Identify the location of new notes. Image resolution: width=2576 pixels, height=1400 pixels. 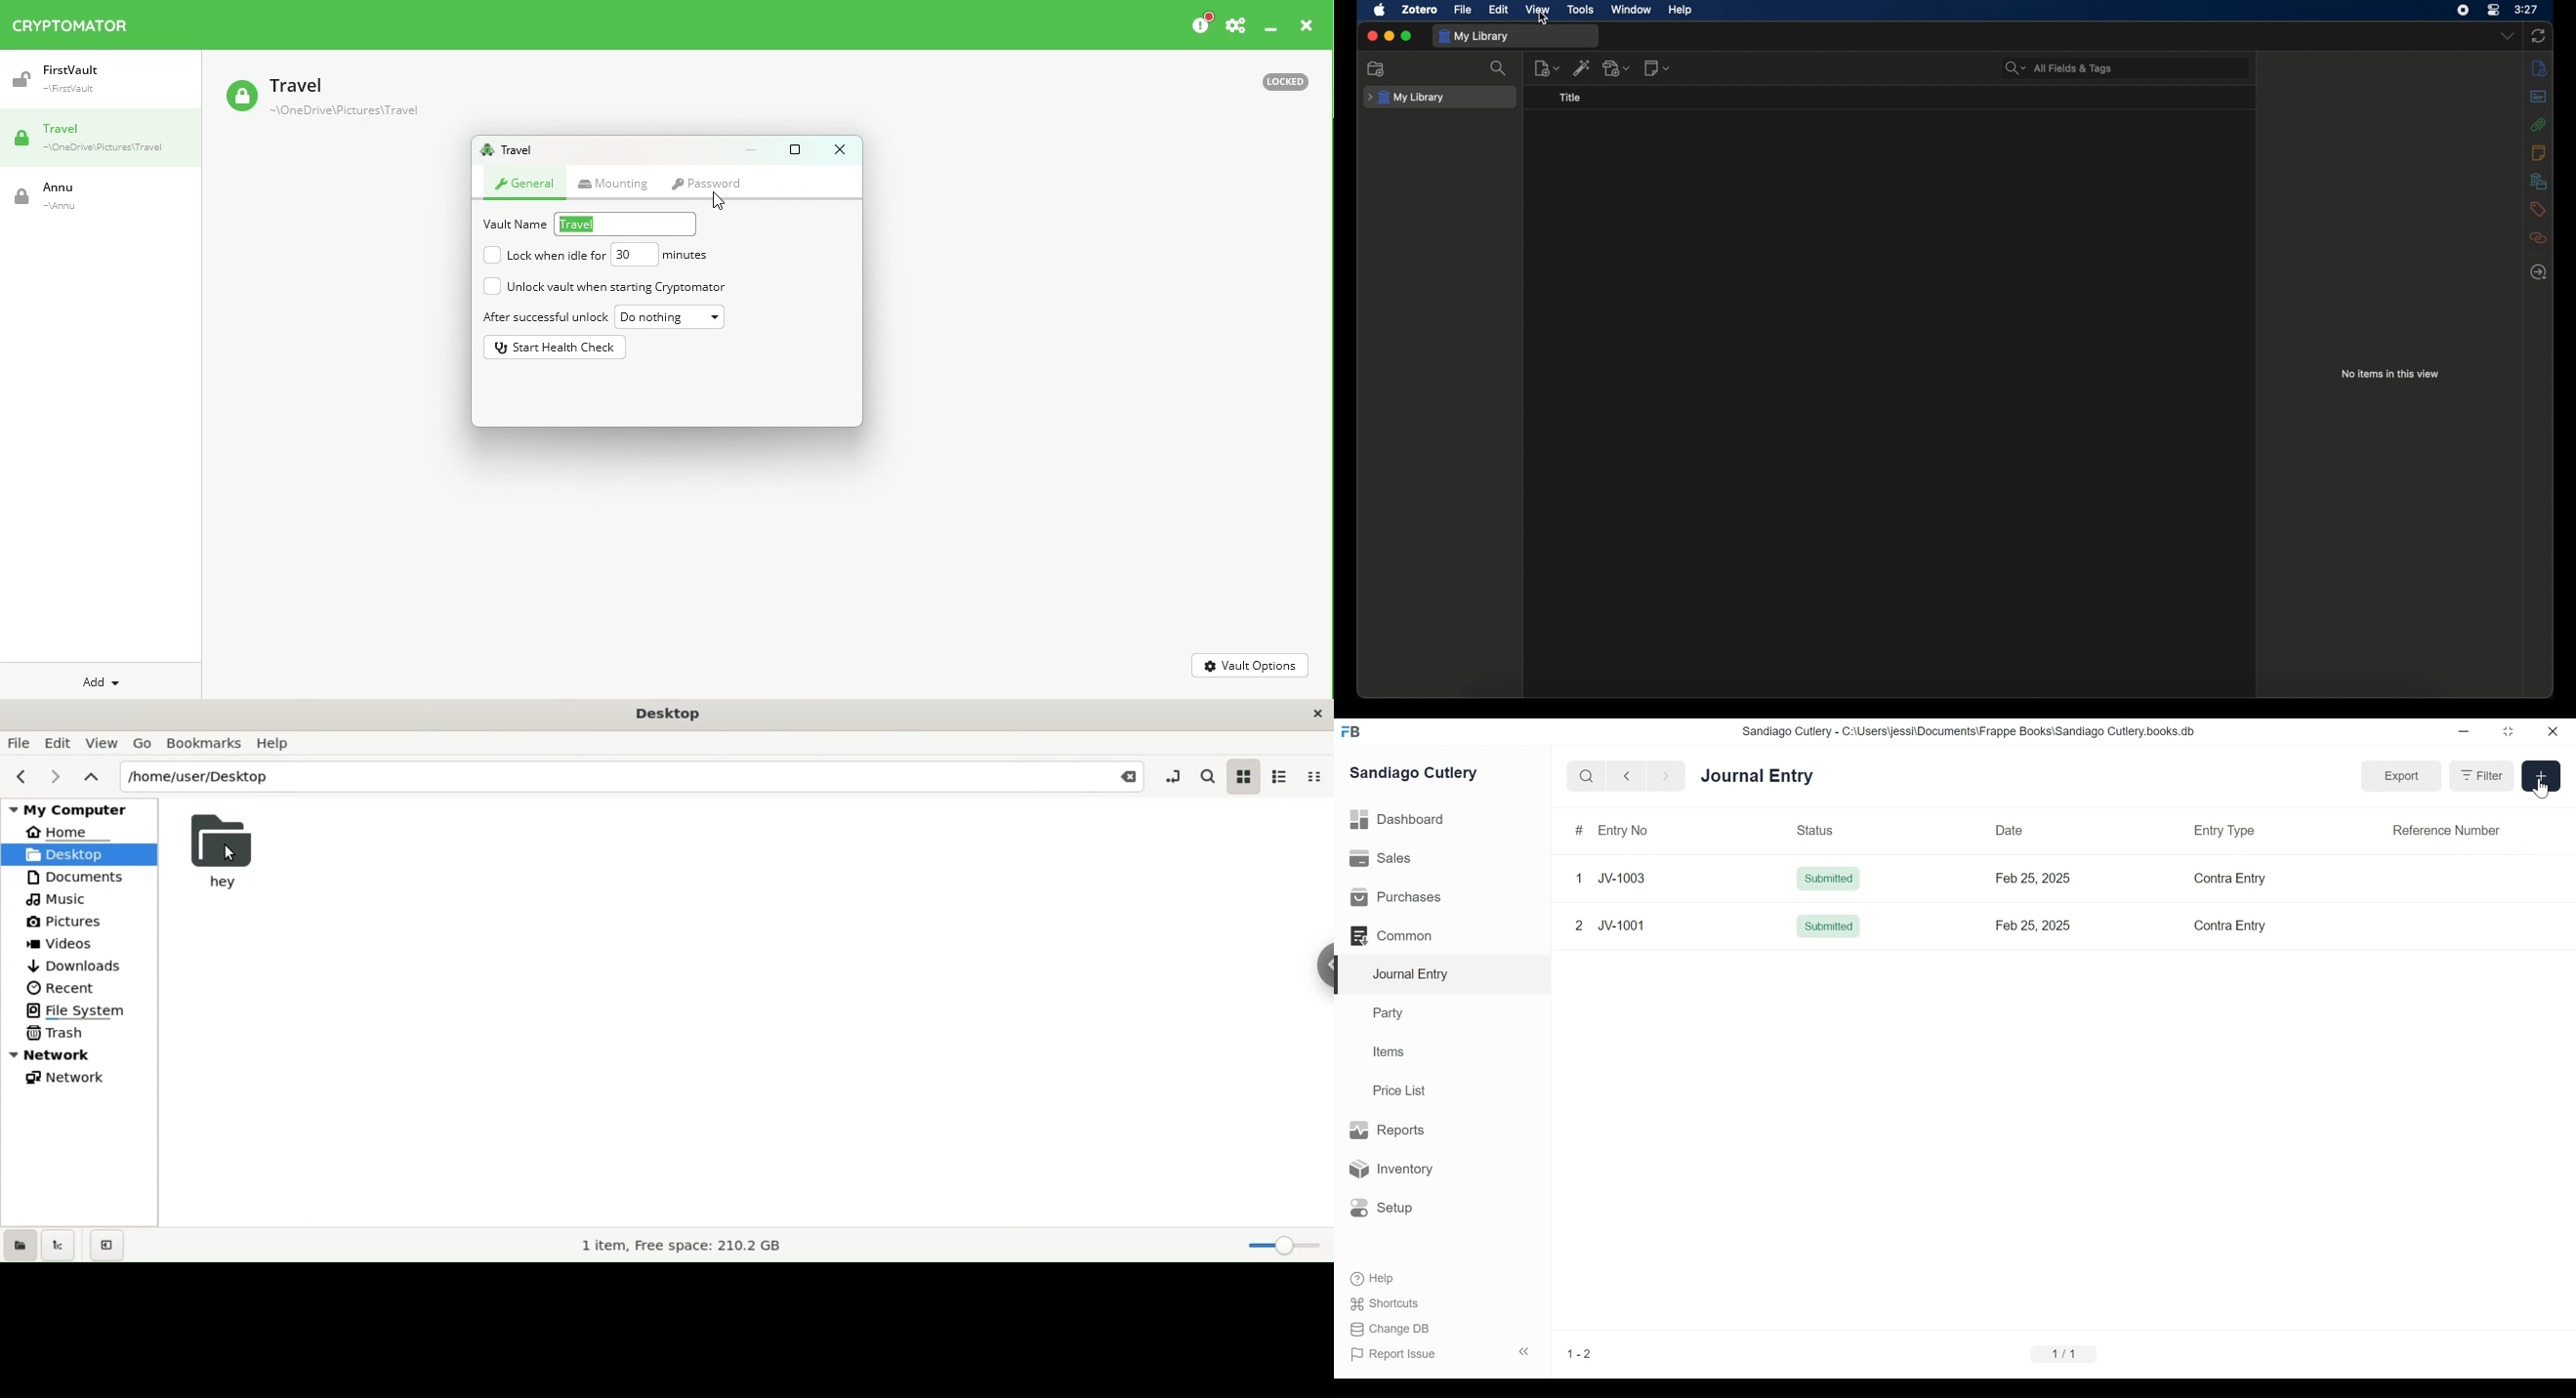
(1658, 68).